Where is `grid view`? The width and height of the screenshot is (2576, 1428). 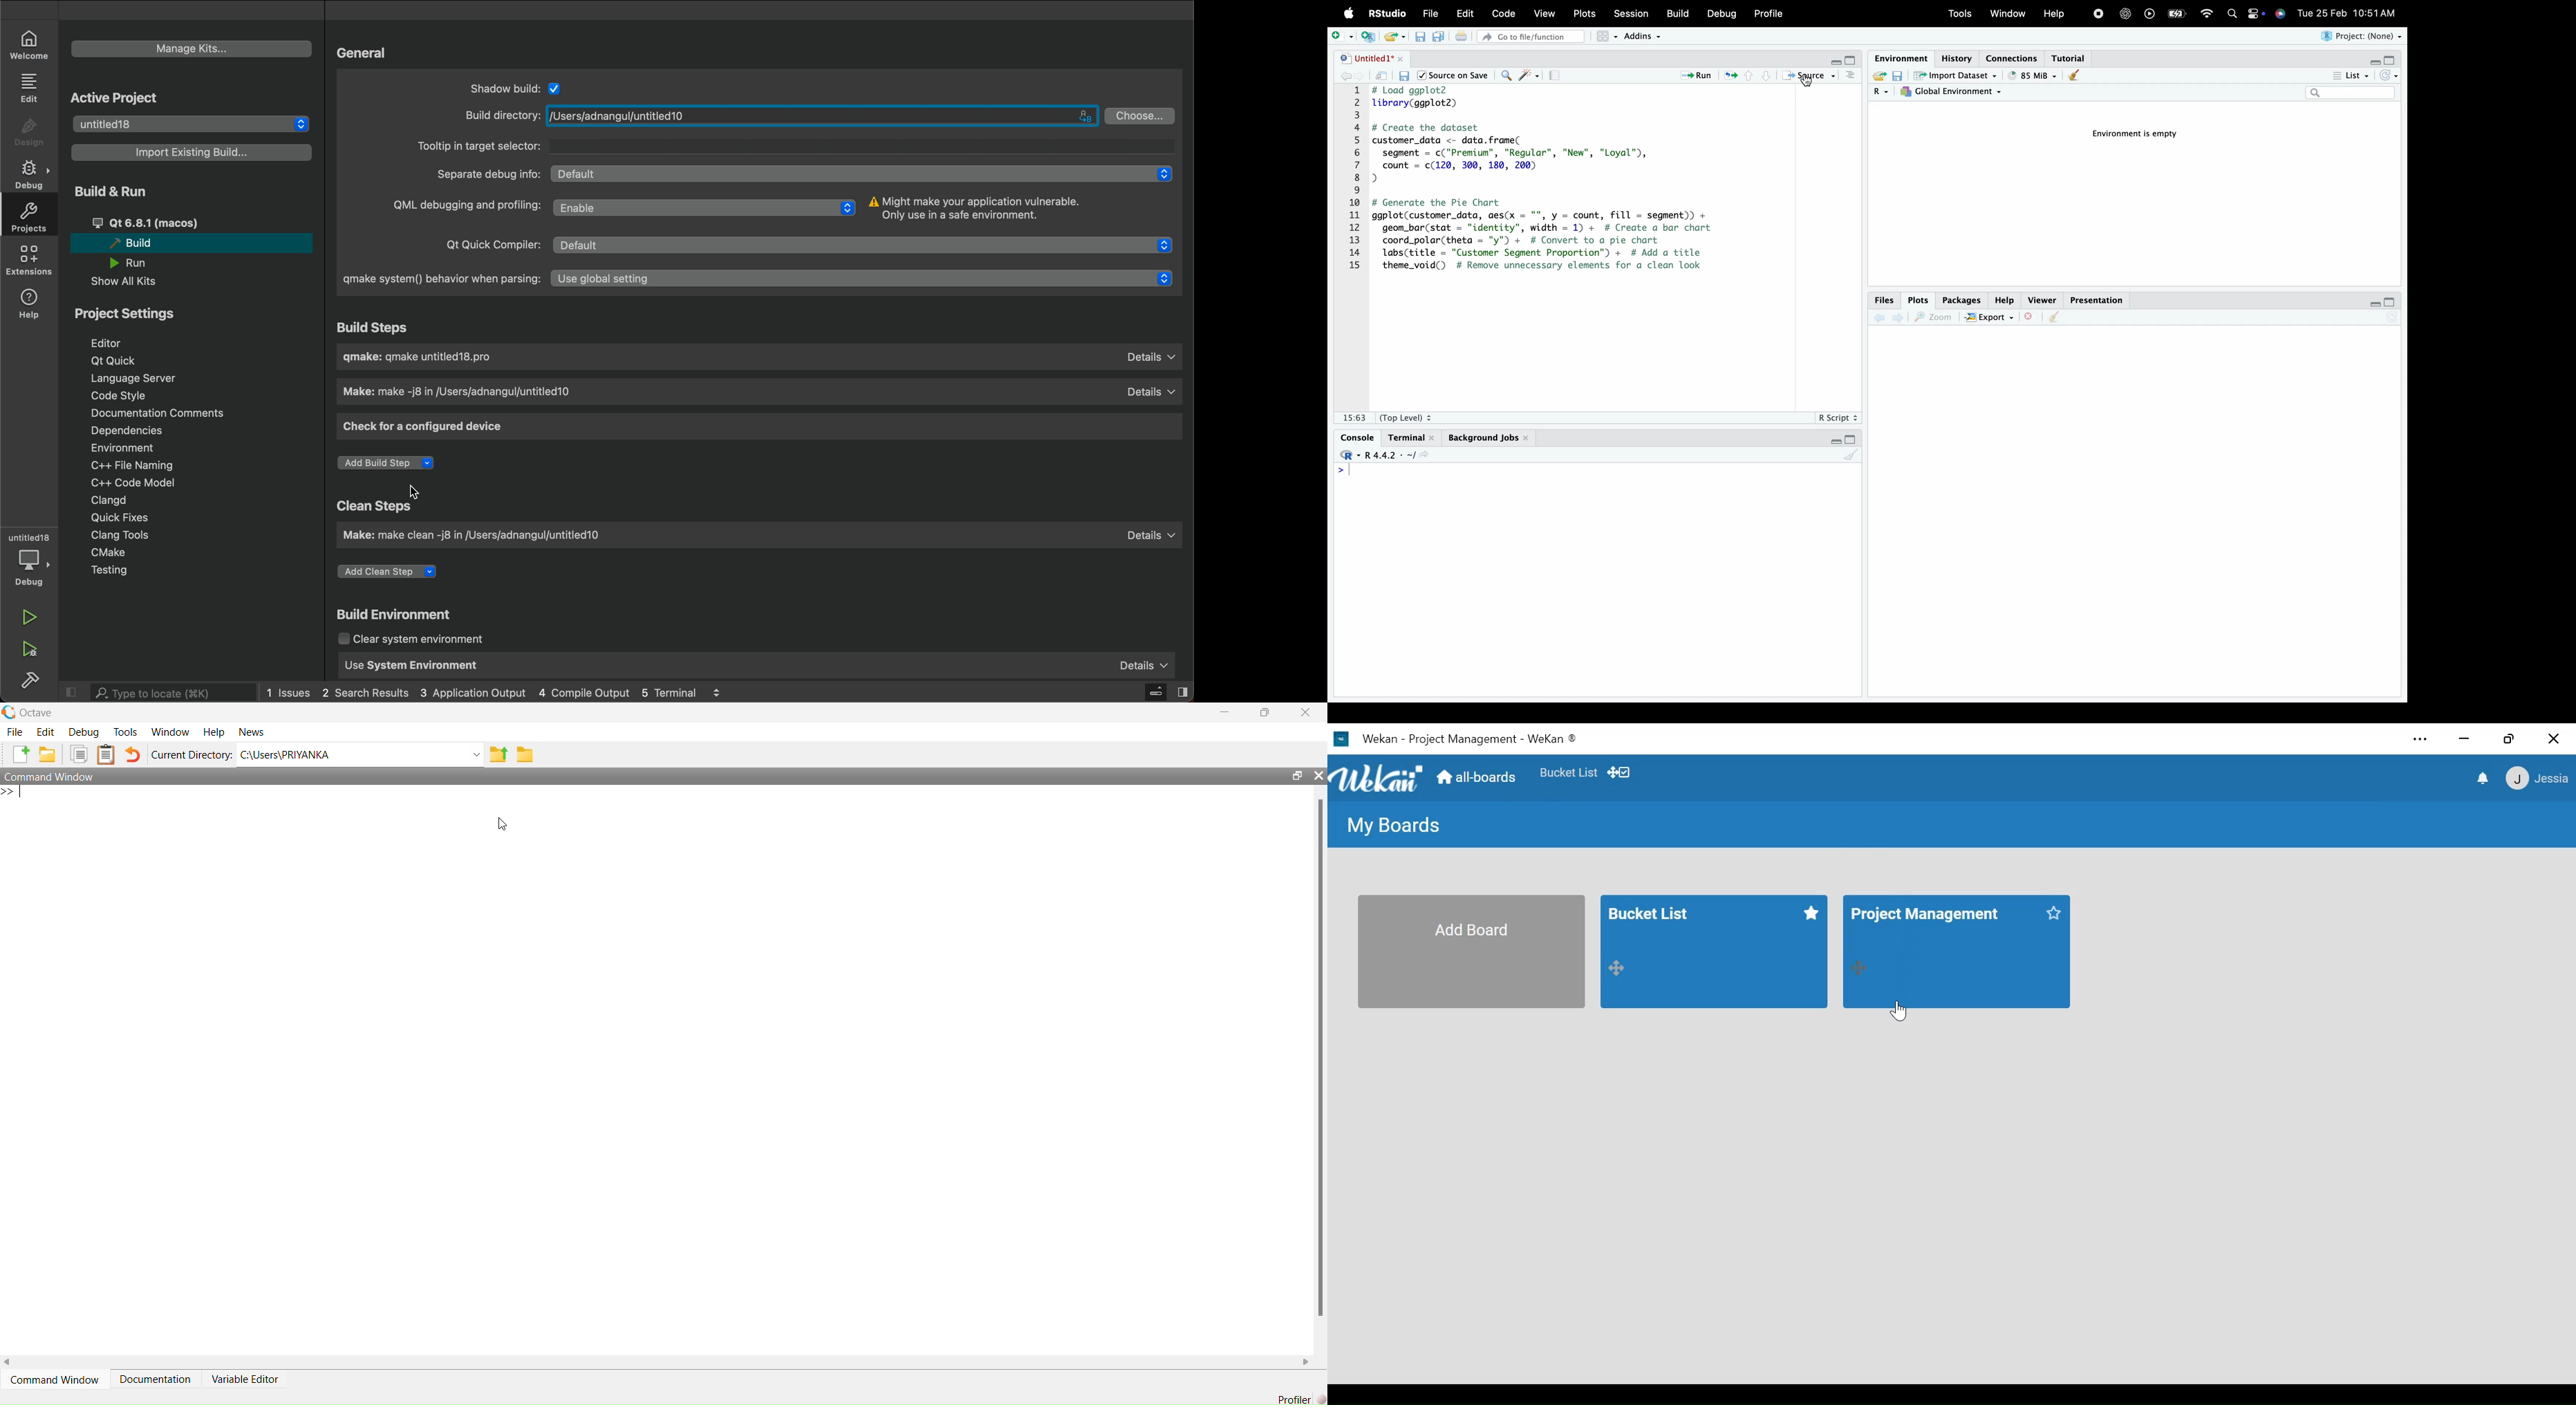 grid view is located at coordinates (1603, 38).